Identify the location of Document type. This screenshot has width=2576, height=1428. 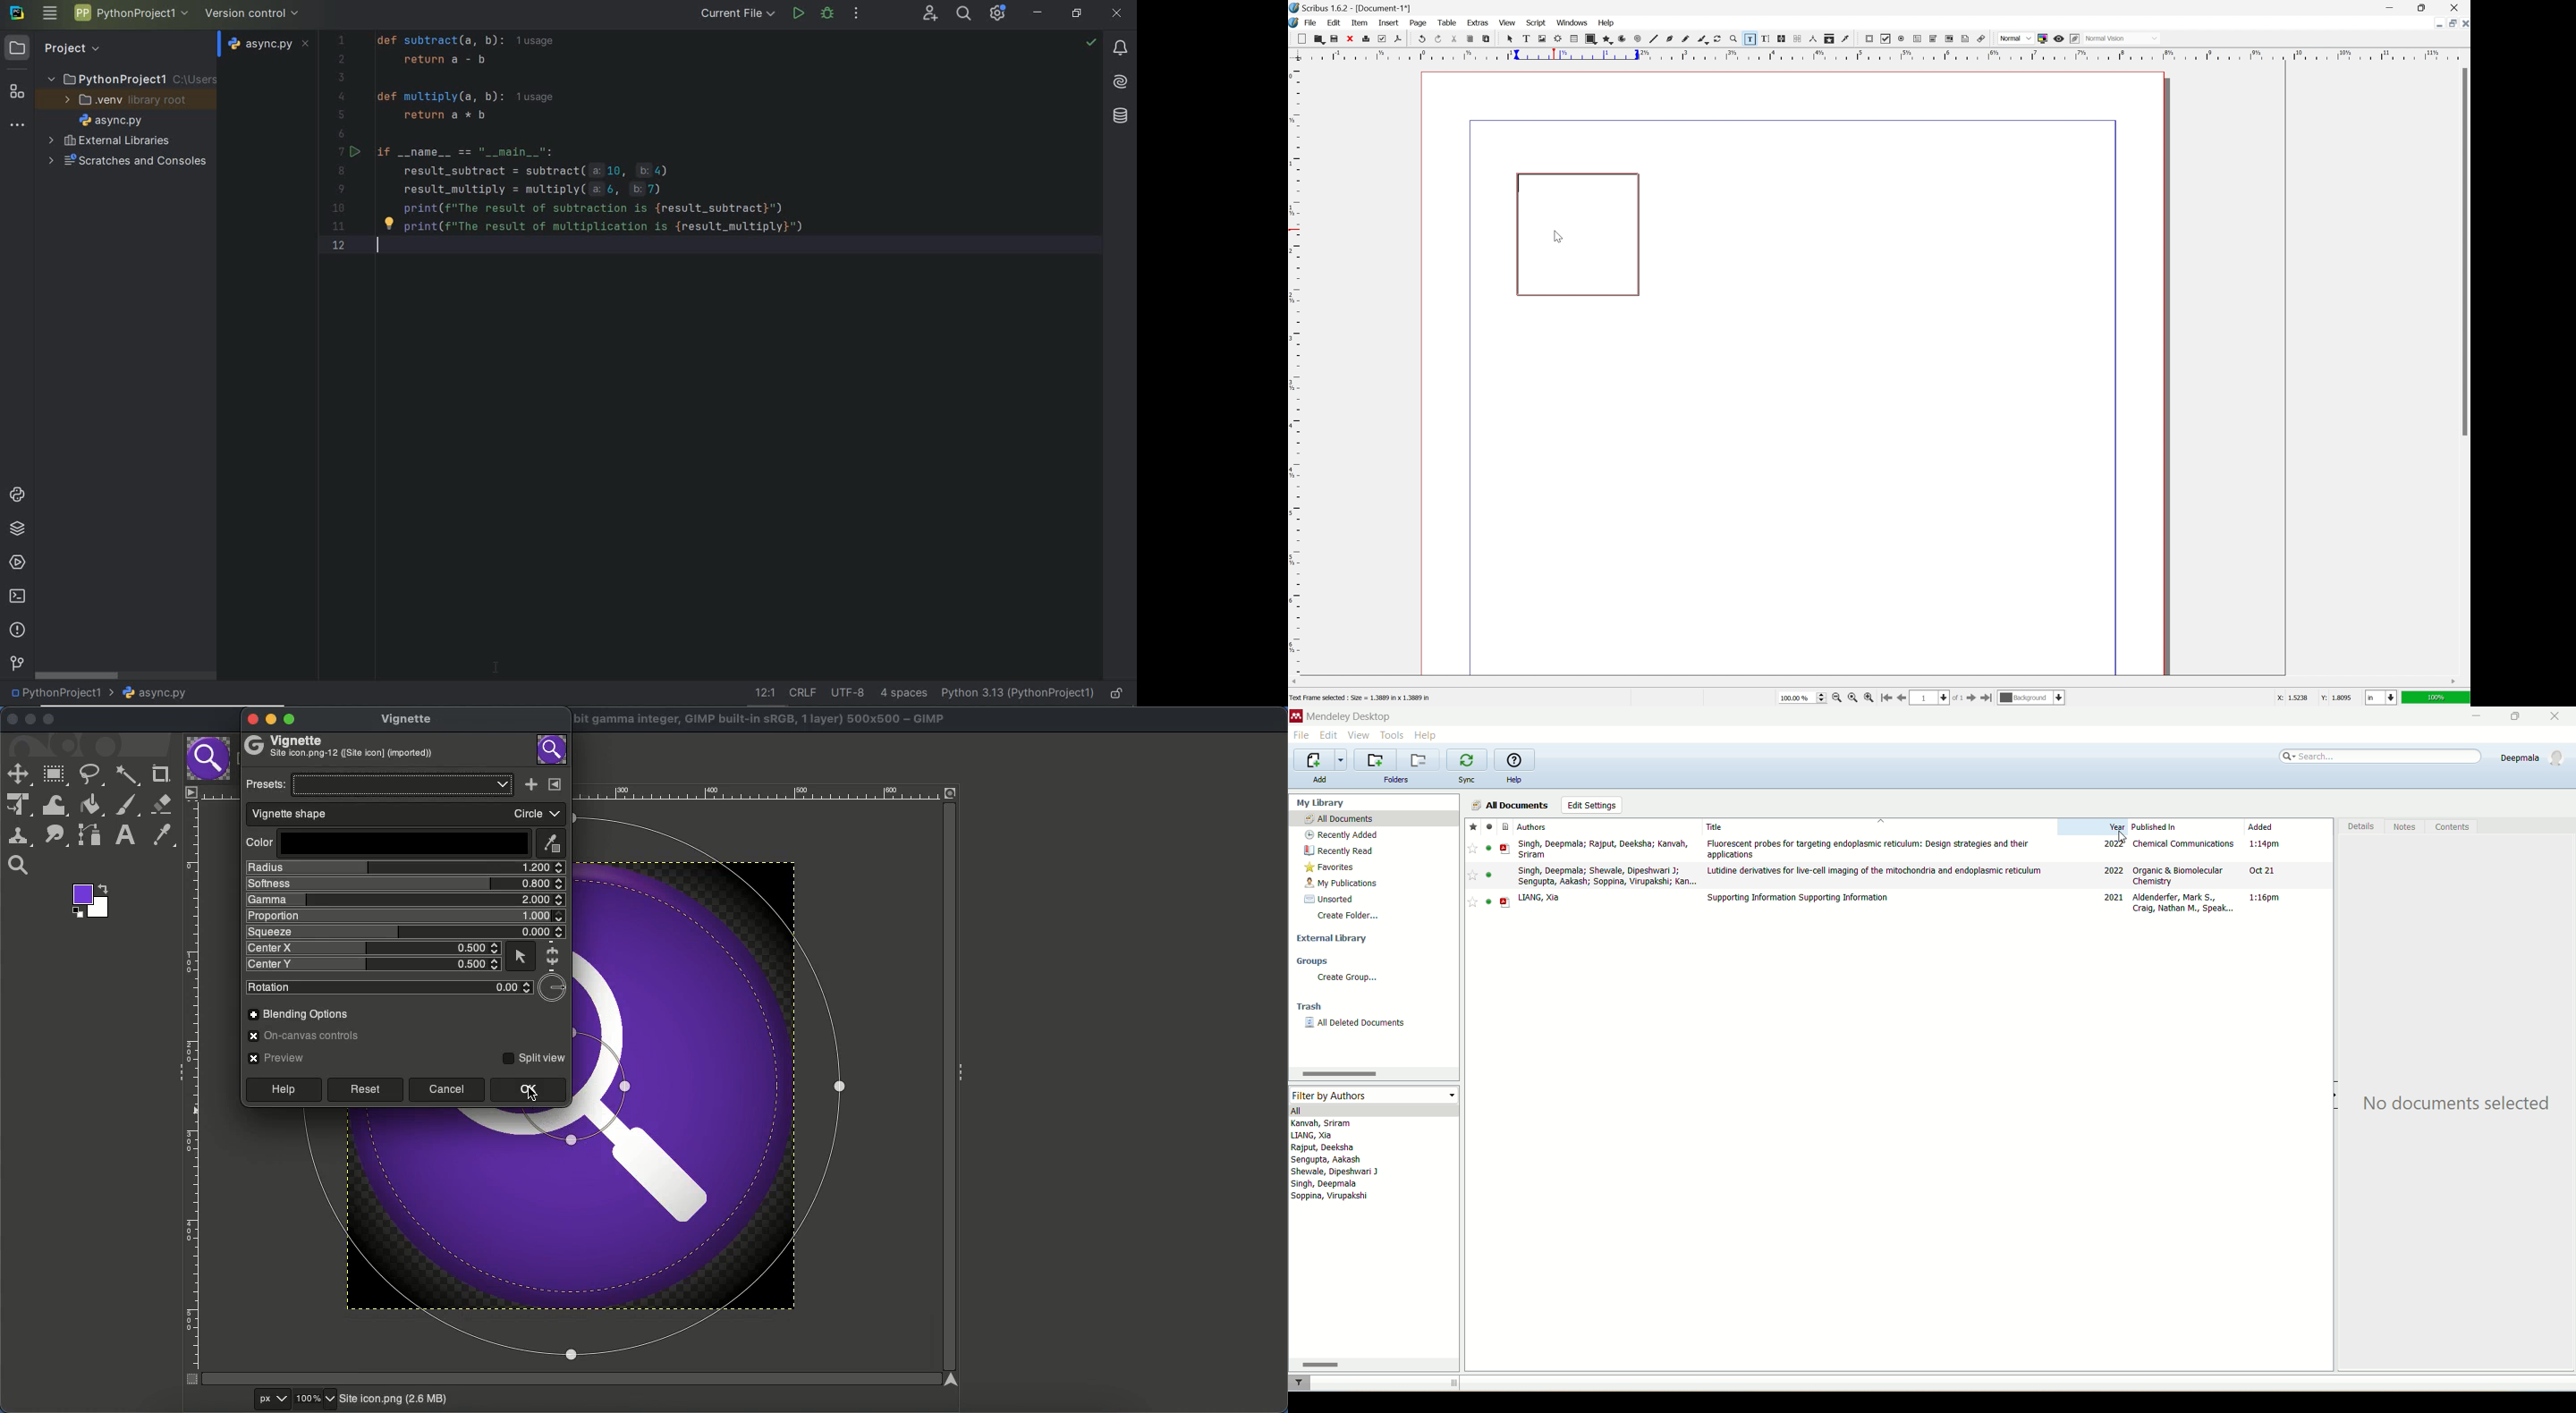
(1507, 826).